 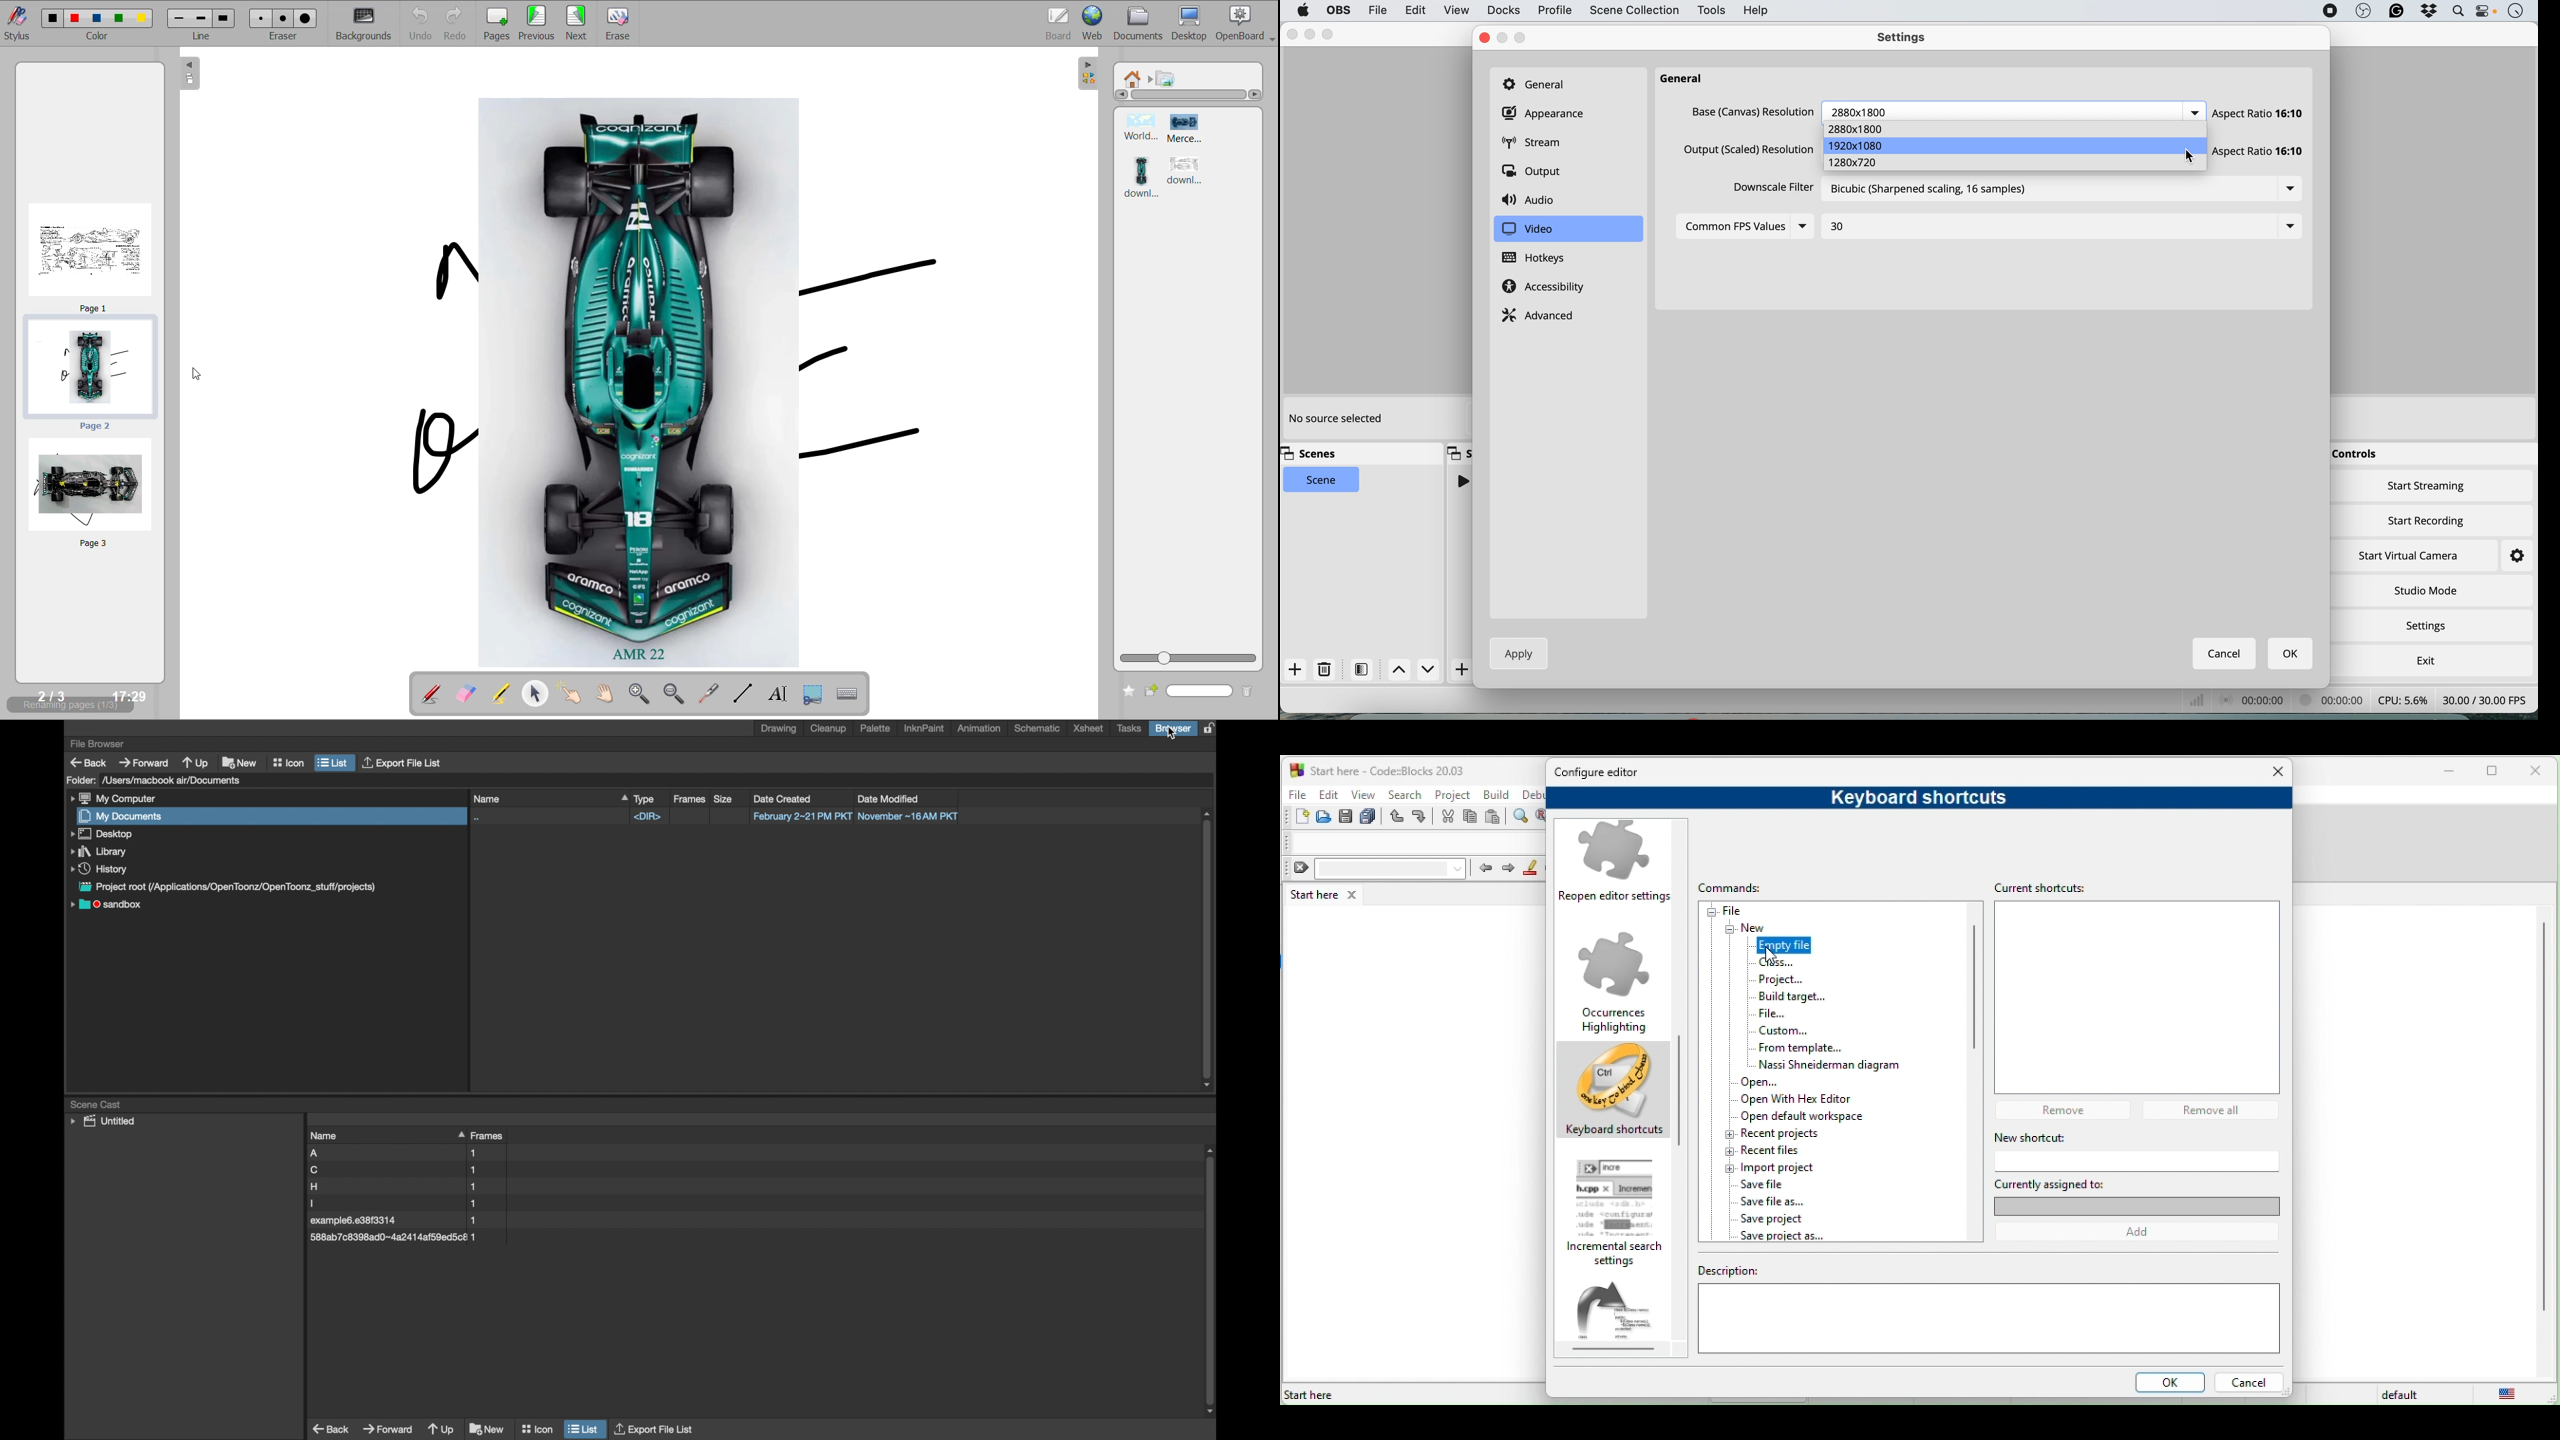 What do you see at coordinates (2402, 699) in the screenshot?
I see `cpu usage` at bounding box center [2402, 699].